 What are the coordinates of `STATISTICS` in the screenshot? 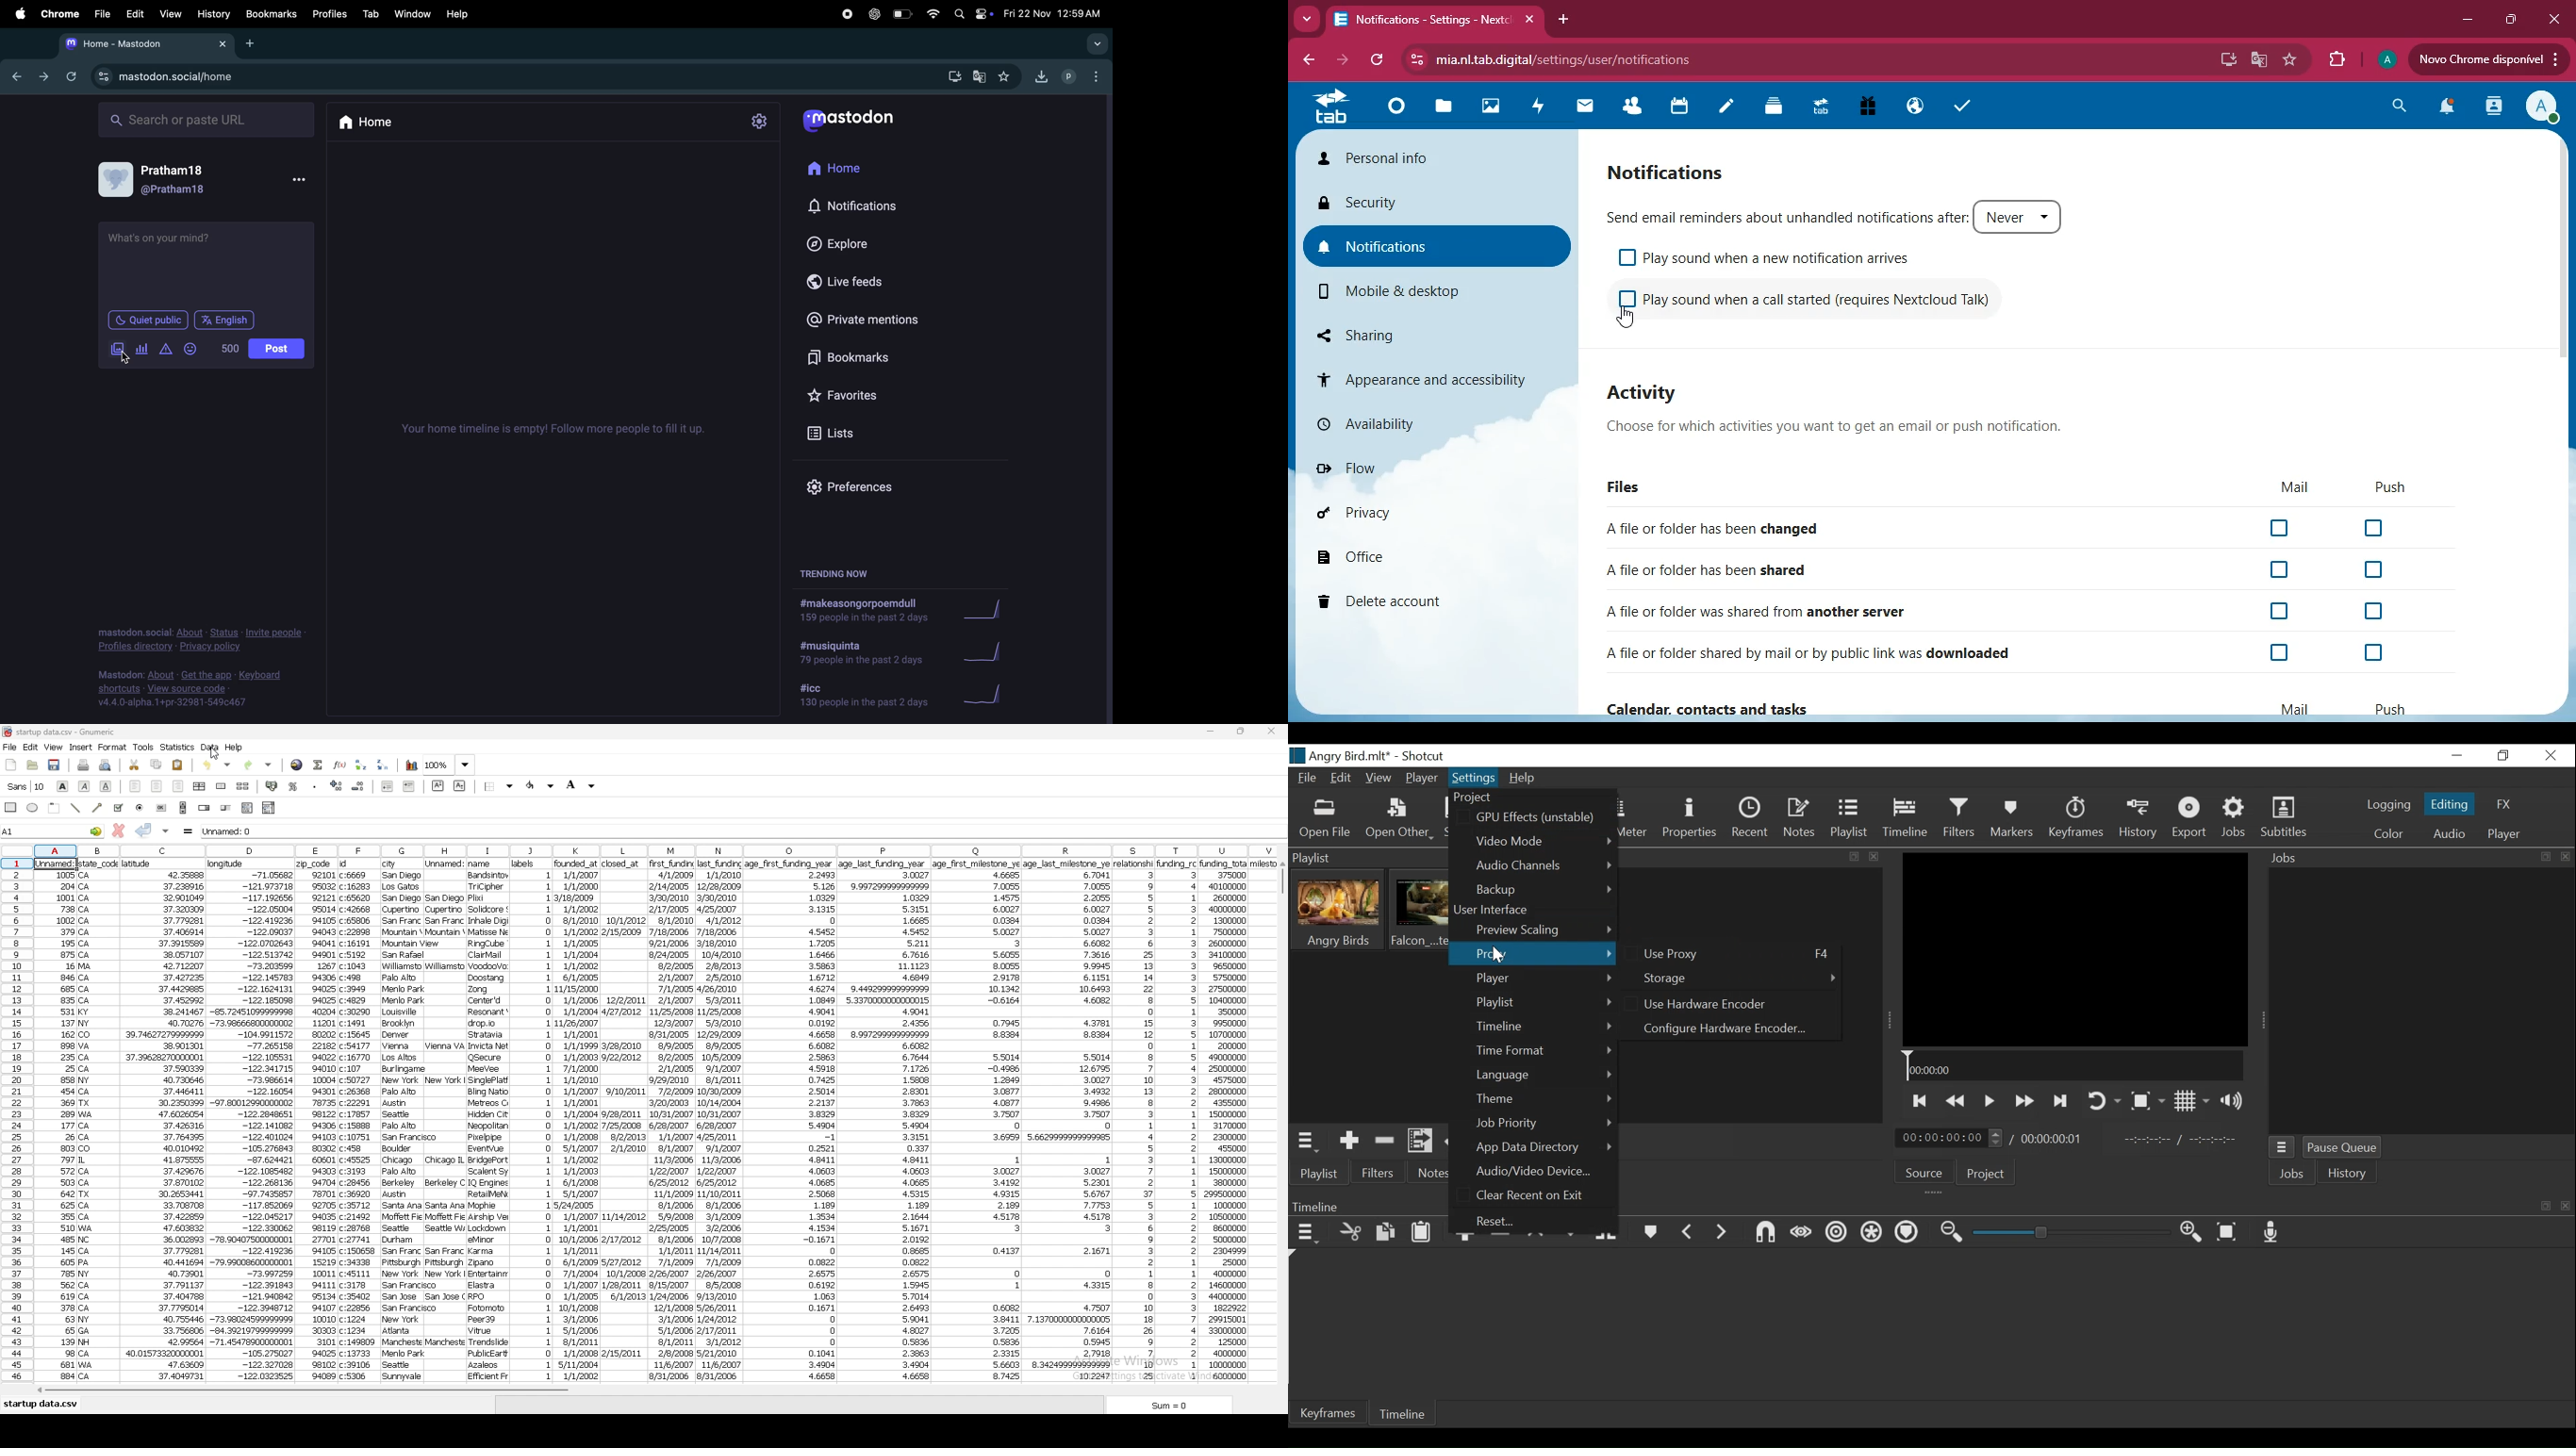 It's located at (178, 747).